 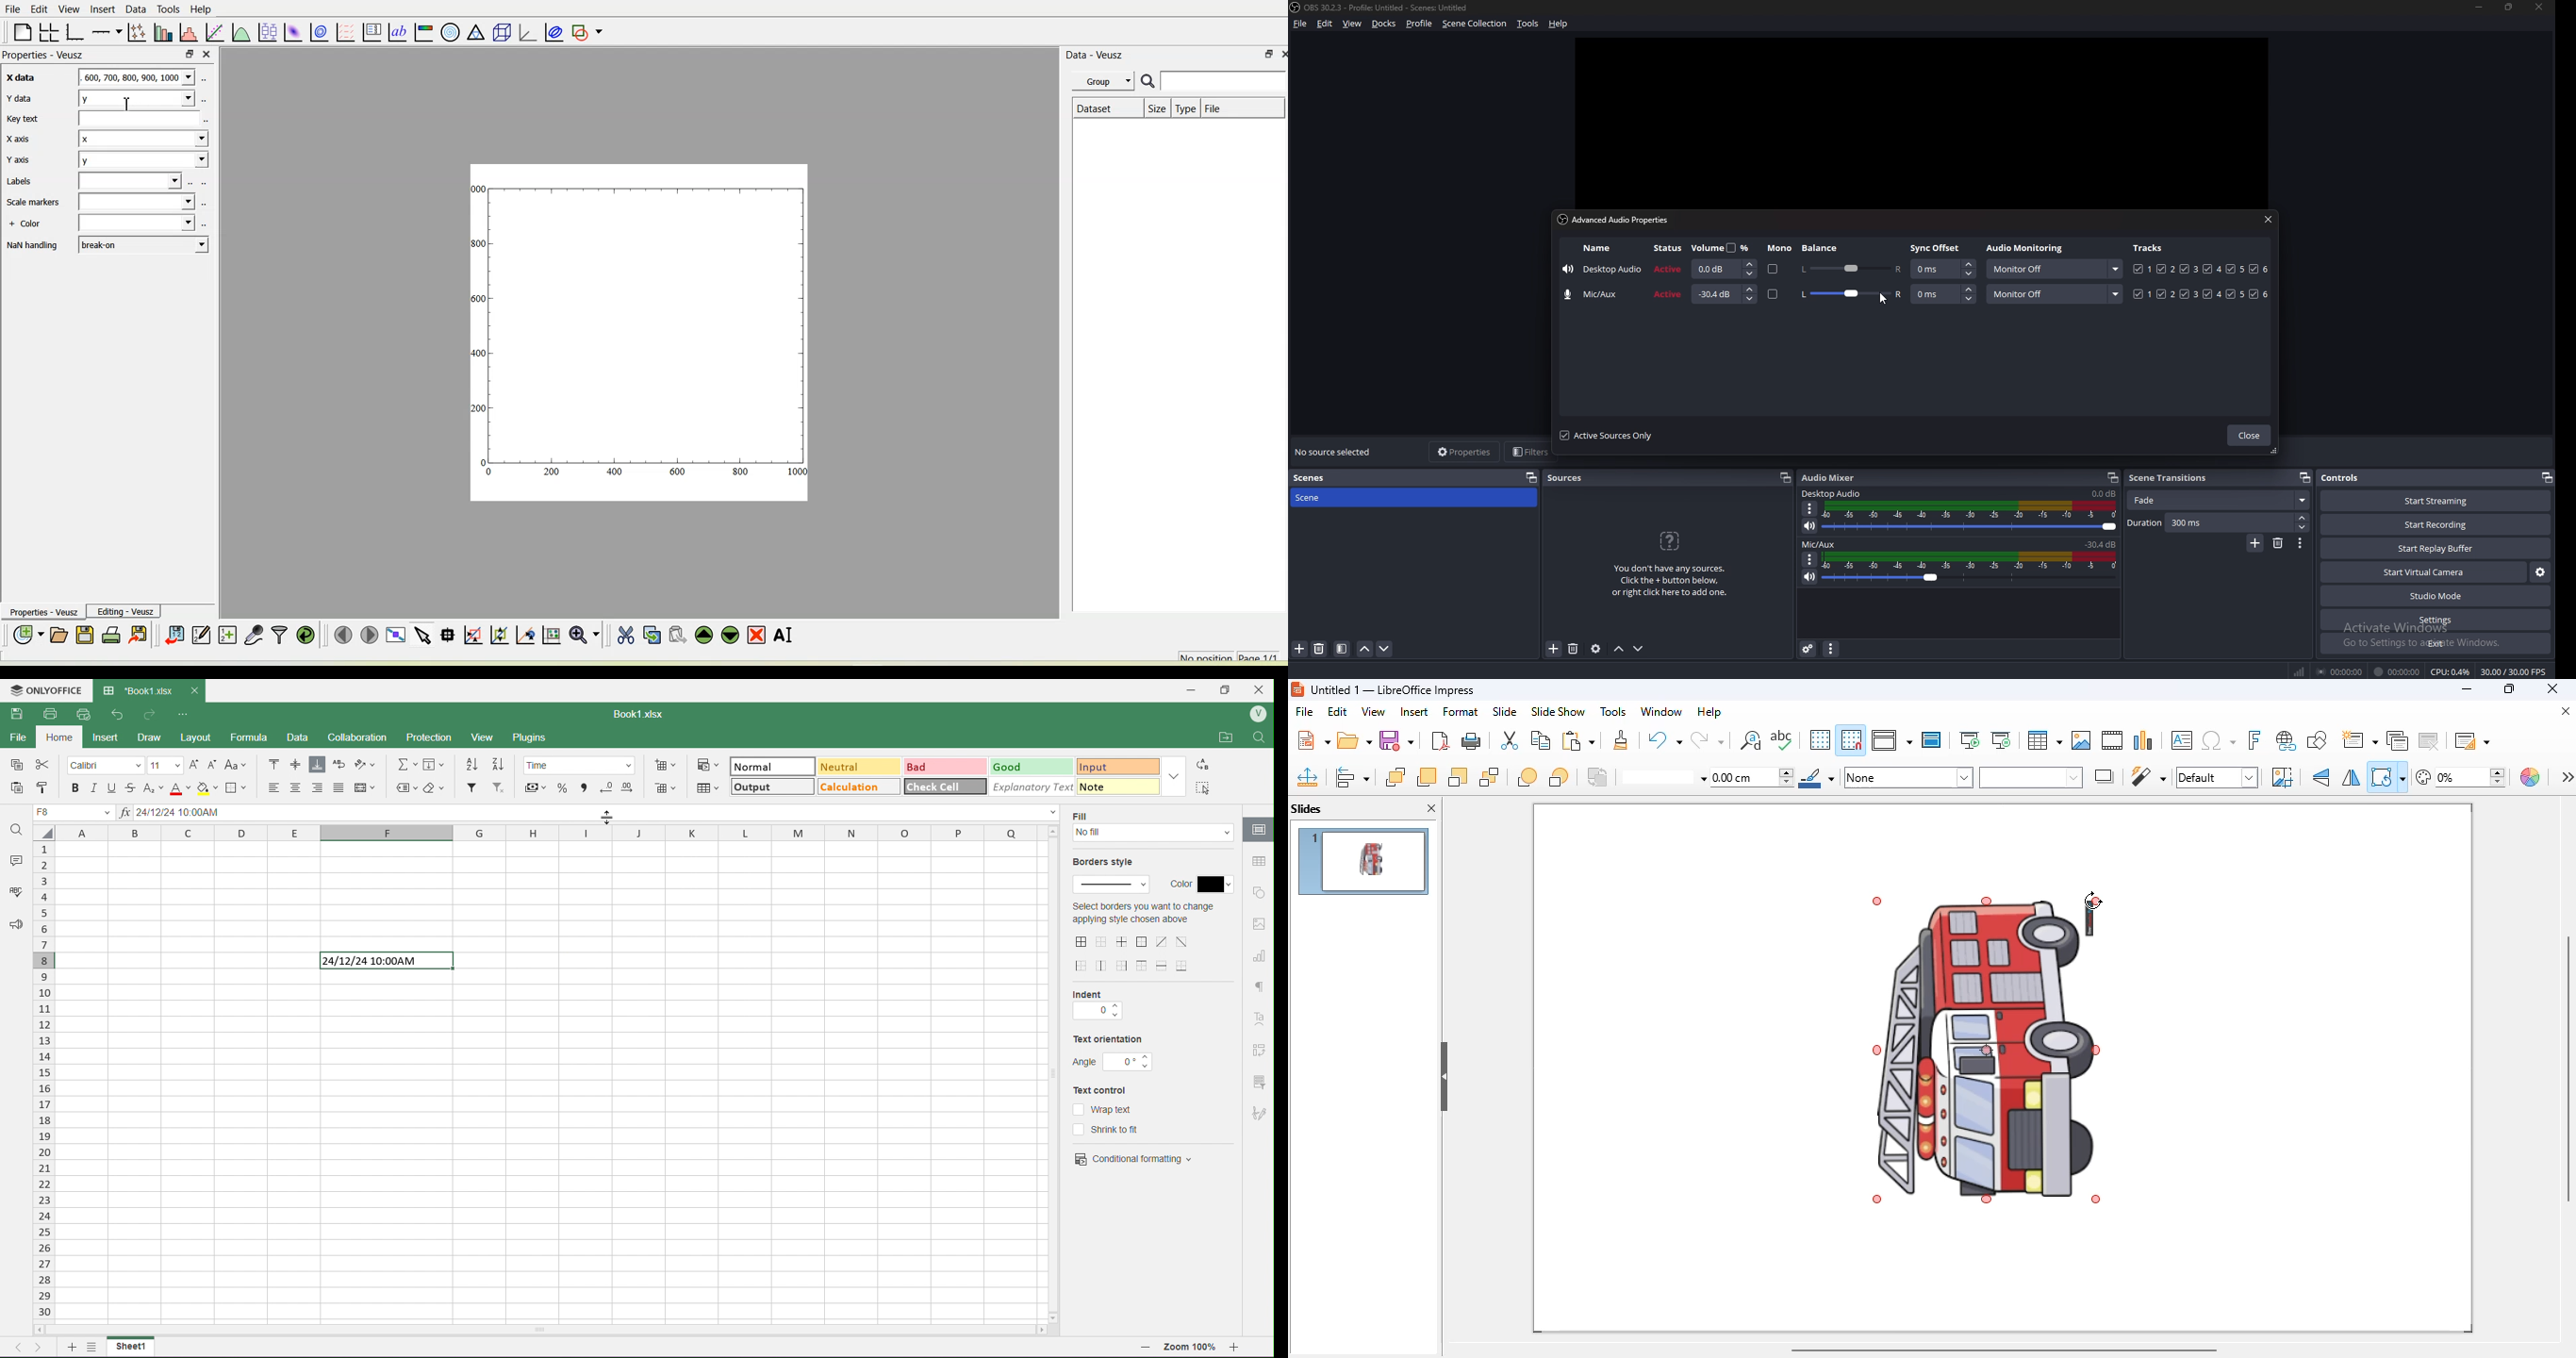 What do you see at coordinates (382, 961) in the screenshot?
I see `24/12/24 10:00AM` at bounding box center [382, 961].